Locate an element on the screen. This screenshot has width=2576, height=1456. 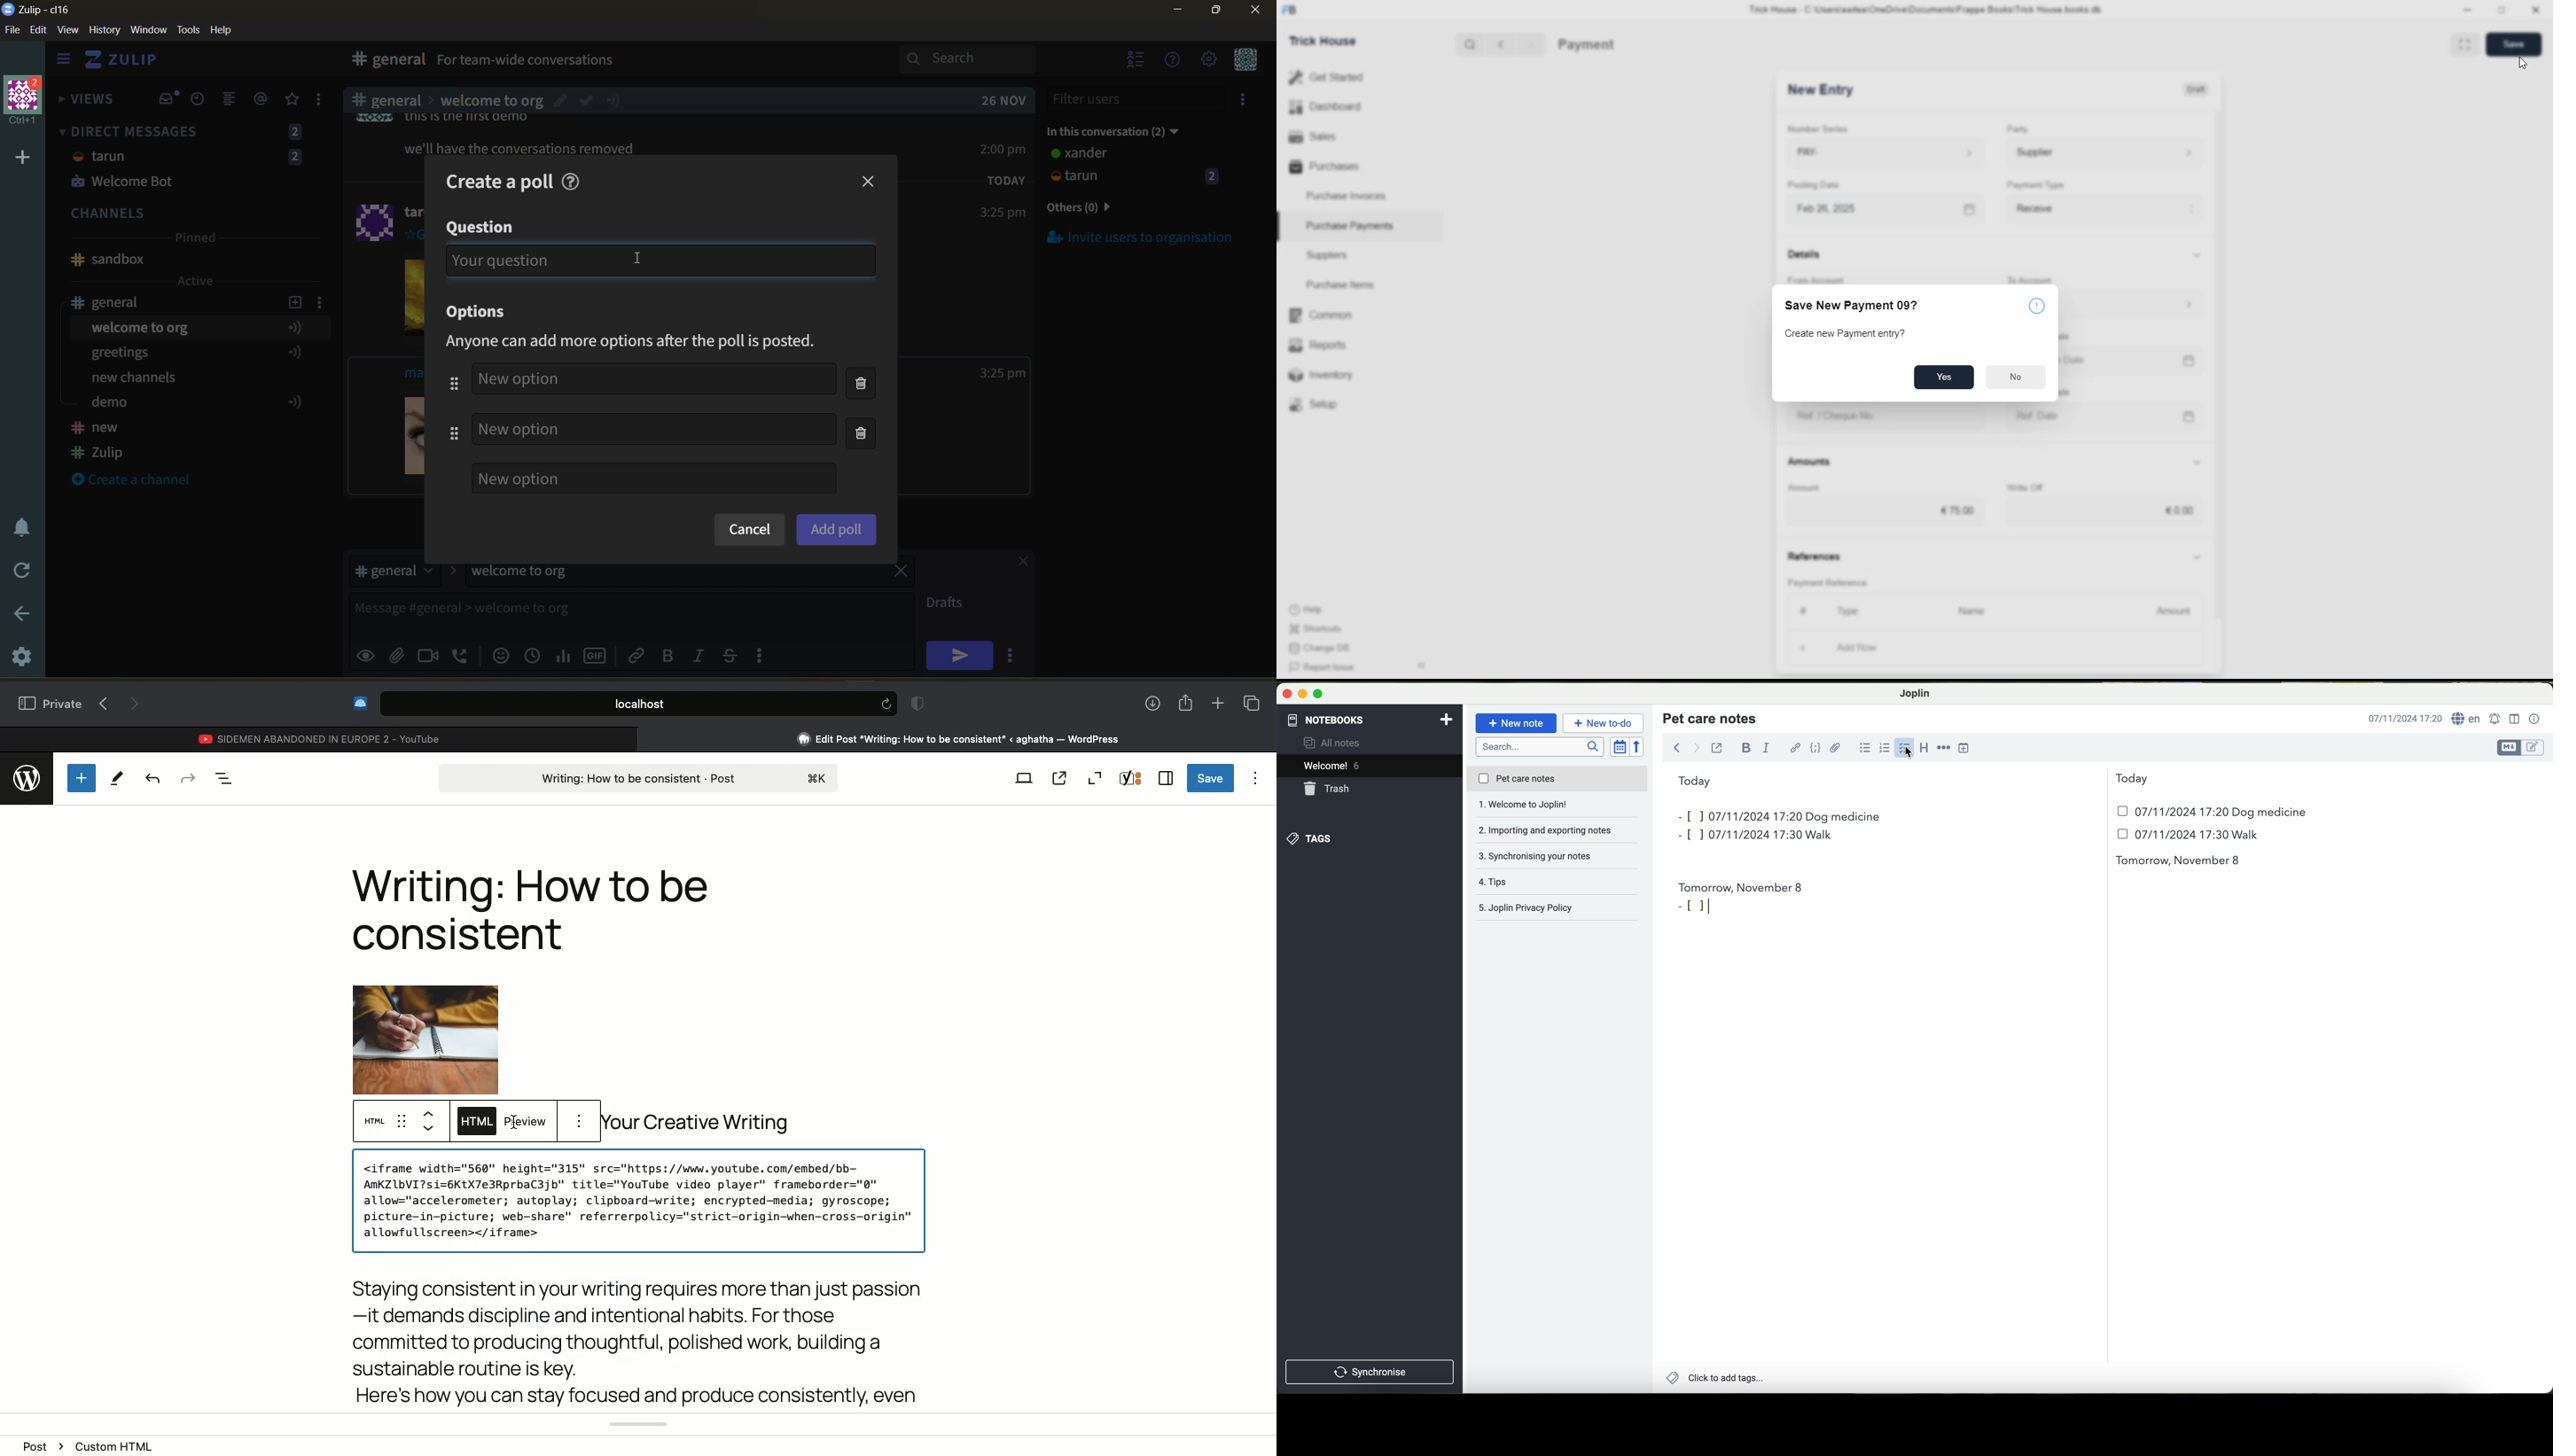
Badge is located at coordinates (915, 705).